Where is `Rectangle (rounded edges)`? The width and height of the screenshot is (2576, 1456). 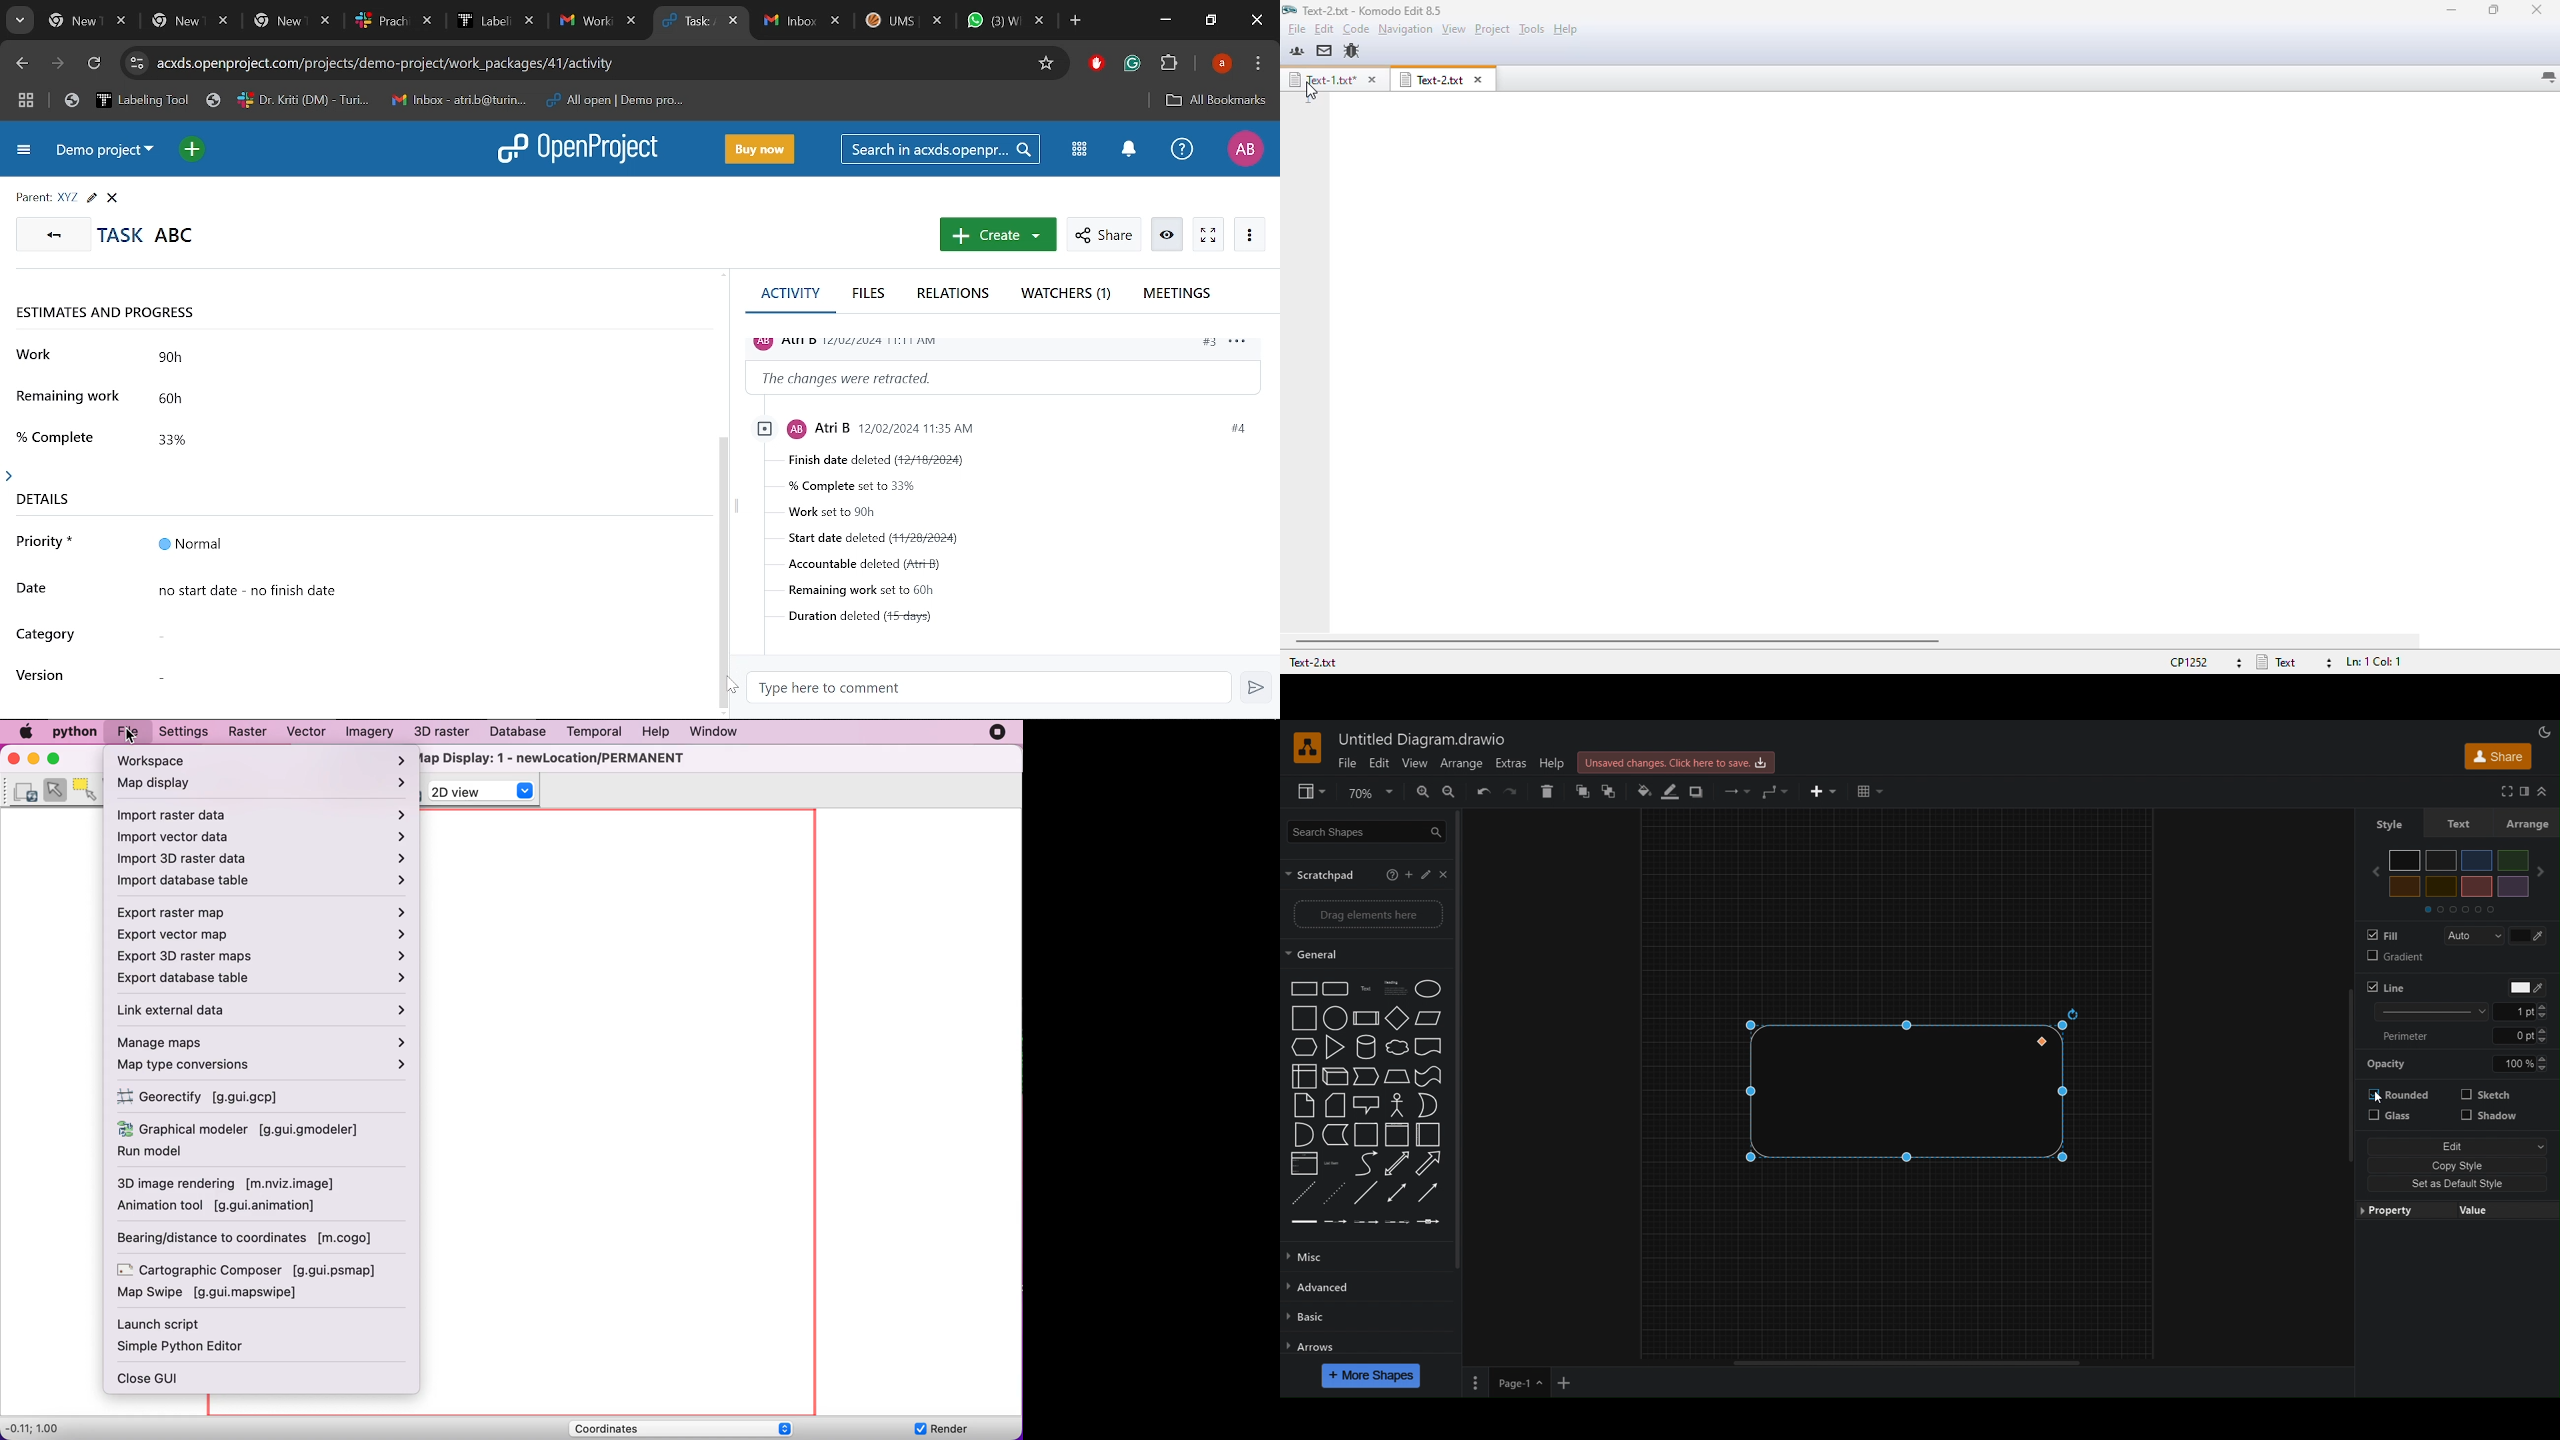
Rectangle (rounded edges) is located at coordinates (1907, 1091).